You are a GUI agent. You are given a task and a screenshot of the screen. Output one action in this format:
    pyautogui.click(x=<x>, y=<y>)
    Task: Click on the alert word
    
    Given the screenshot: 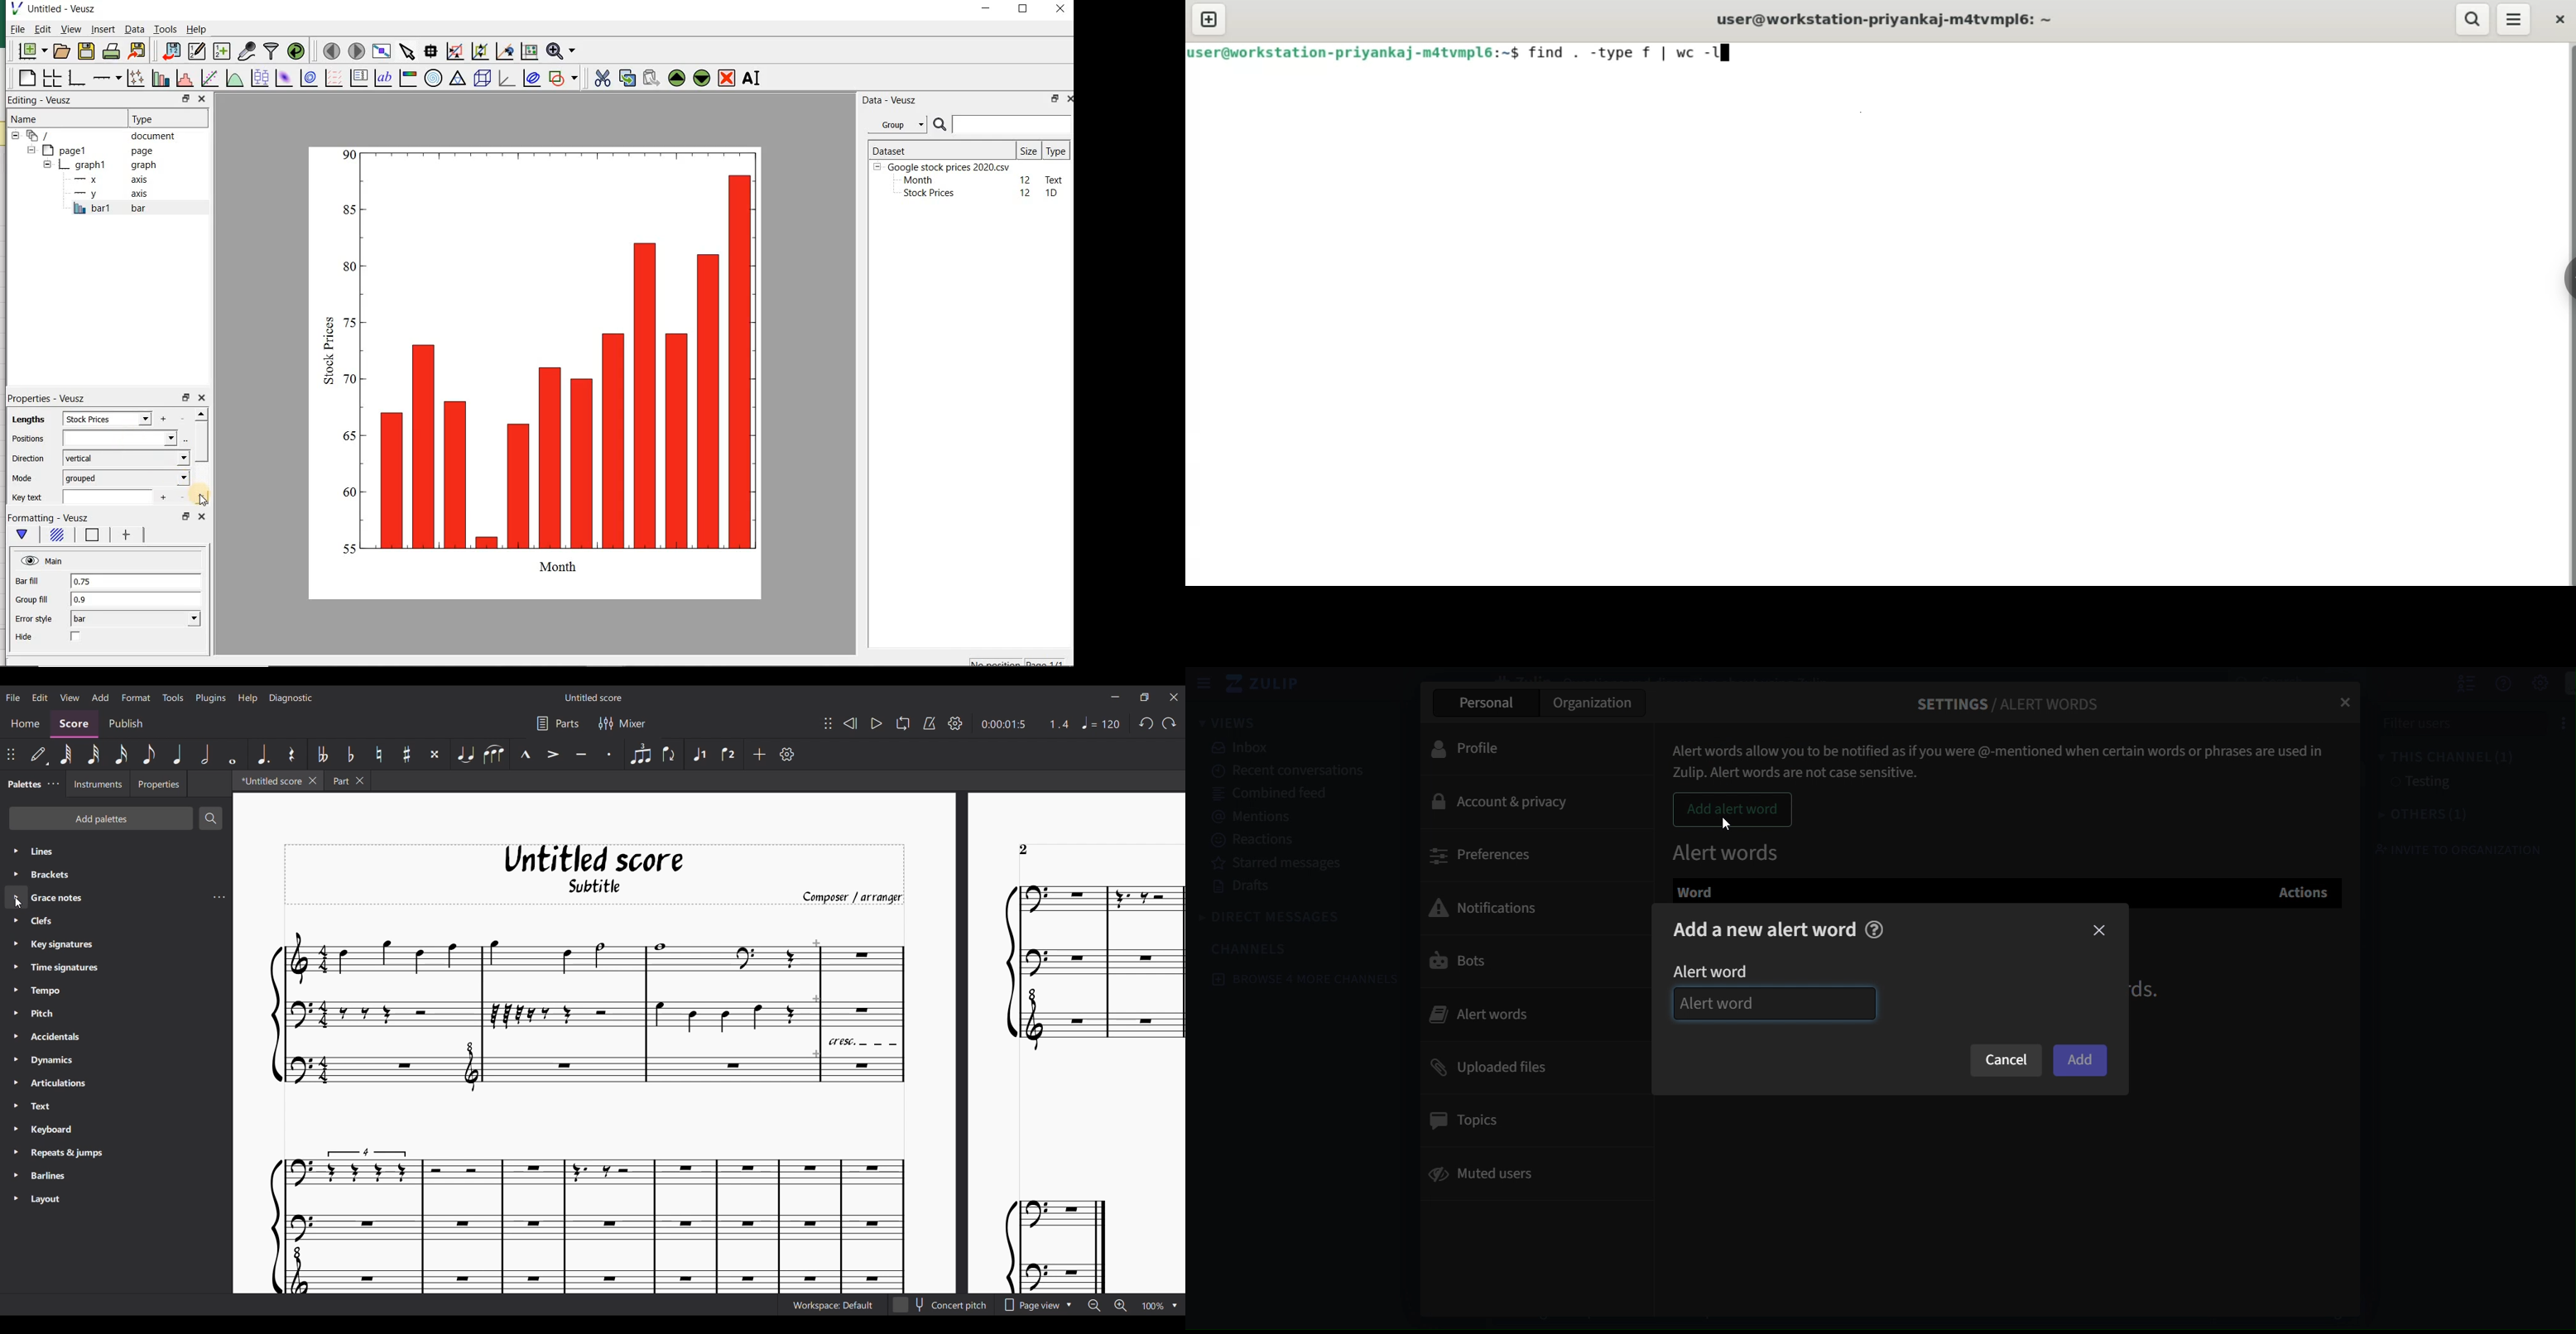 What is the action you would take?
    pyautogui.click(x=1723, y=972)
    